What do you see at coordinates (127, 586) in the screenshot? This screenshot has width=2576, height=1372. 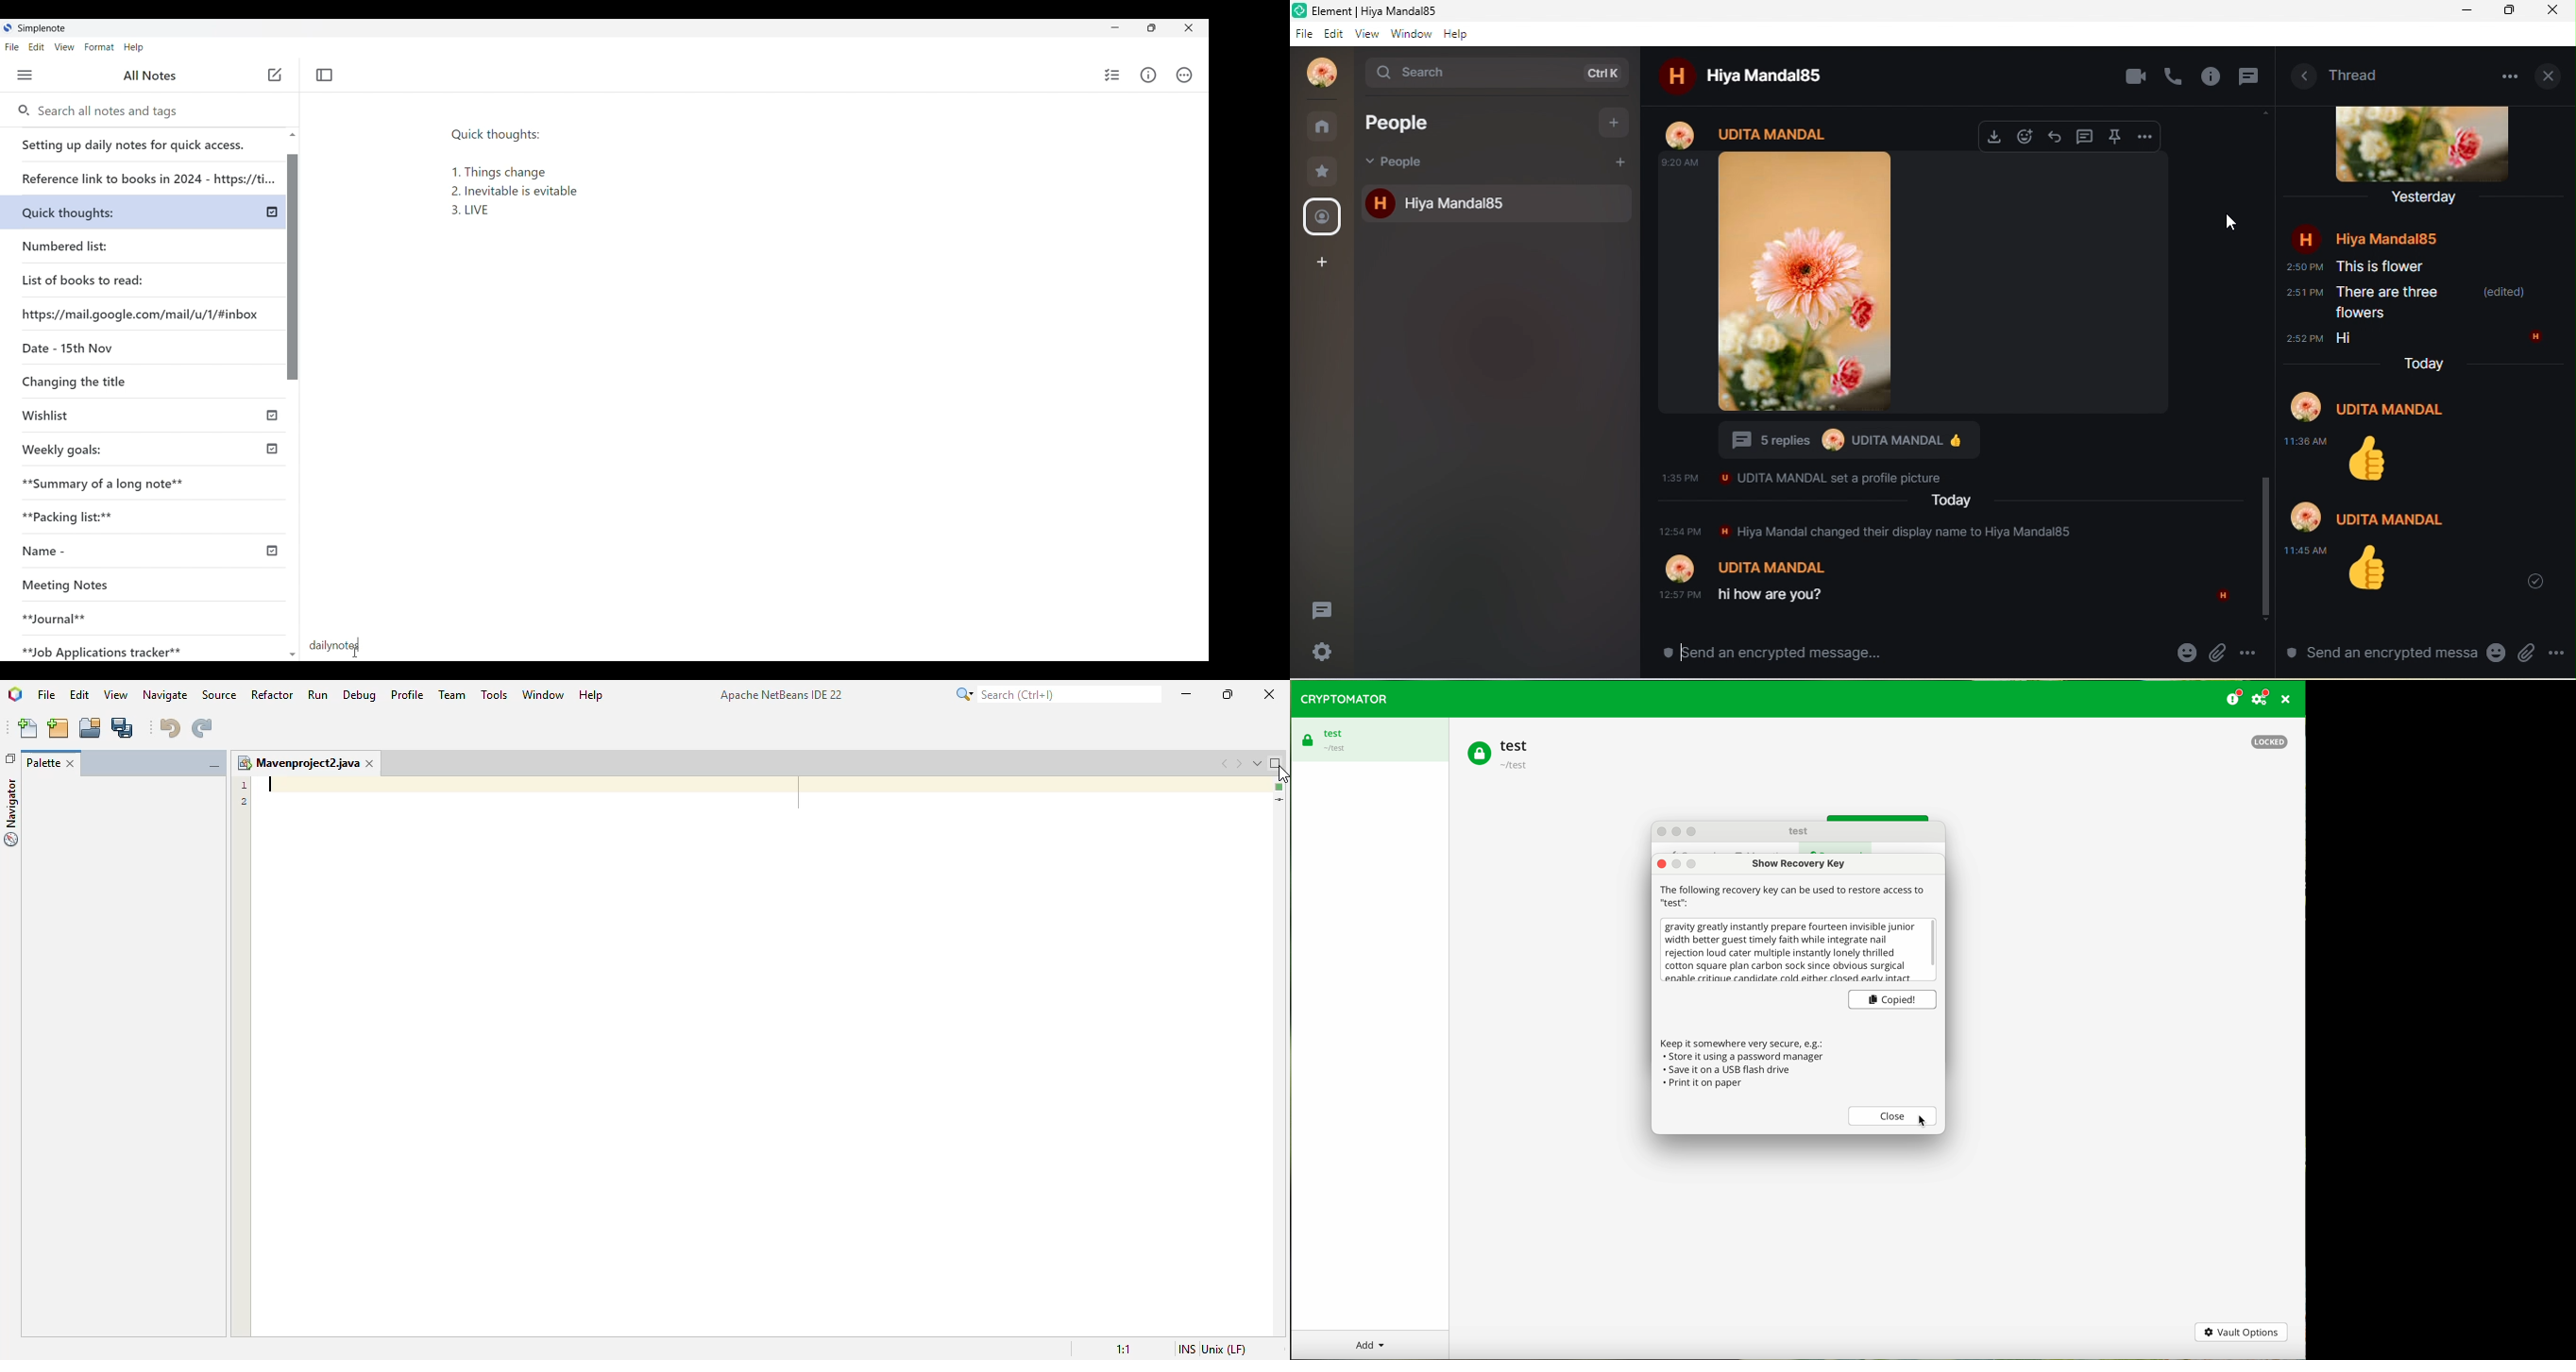 I see `Meeting Notes` at bounding box center [127, 586].